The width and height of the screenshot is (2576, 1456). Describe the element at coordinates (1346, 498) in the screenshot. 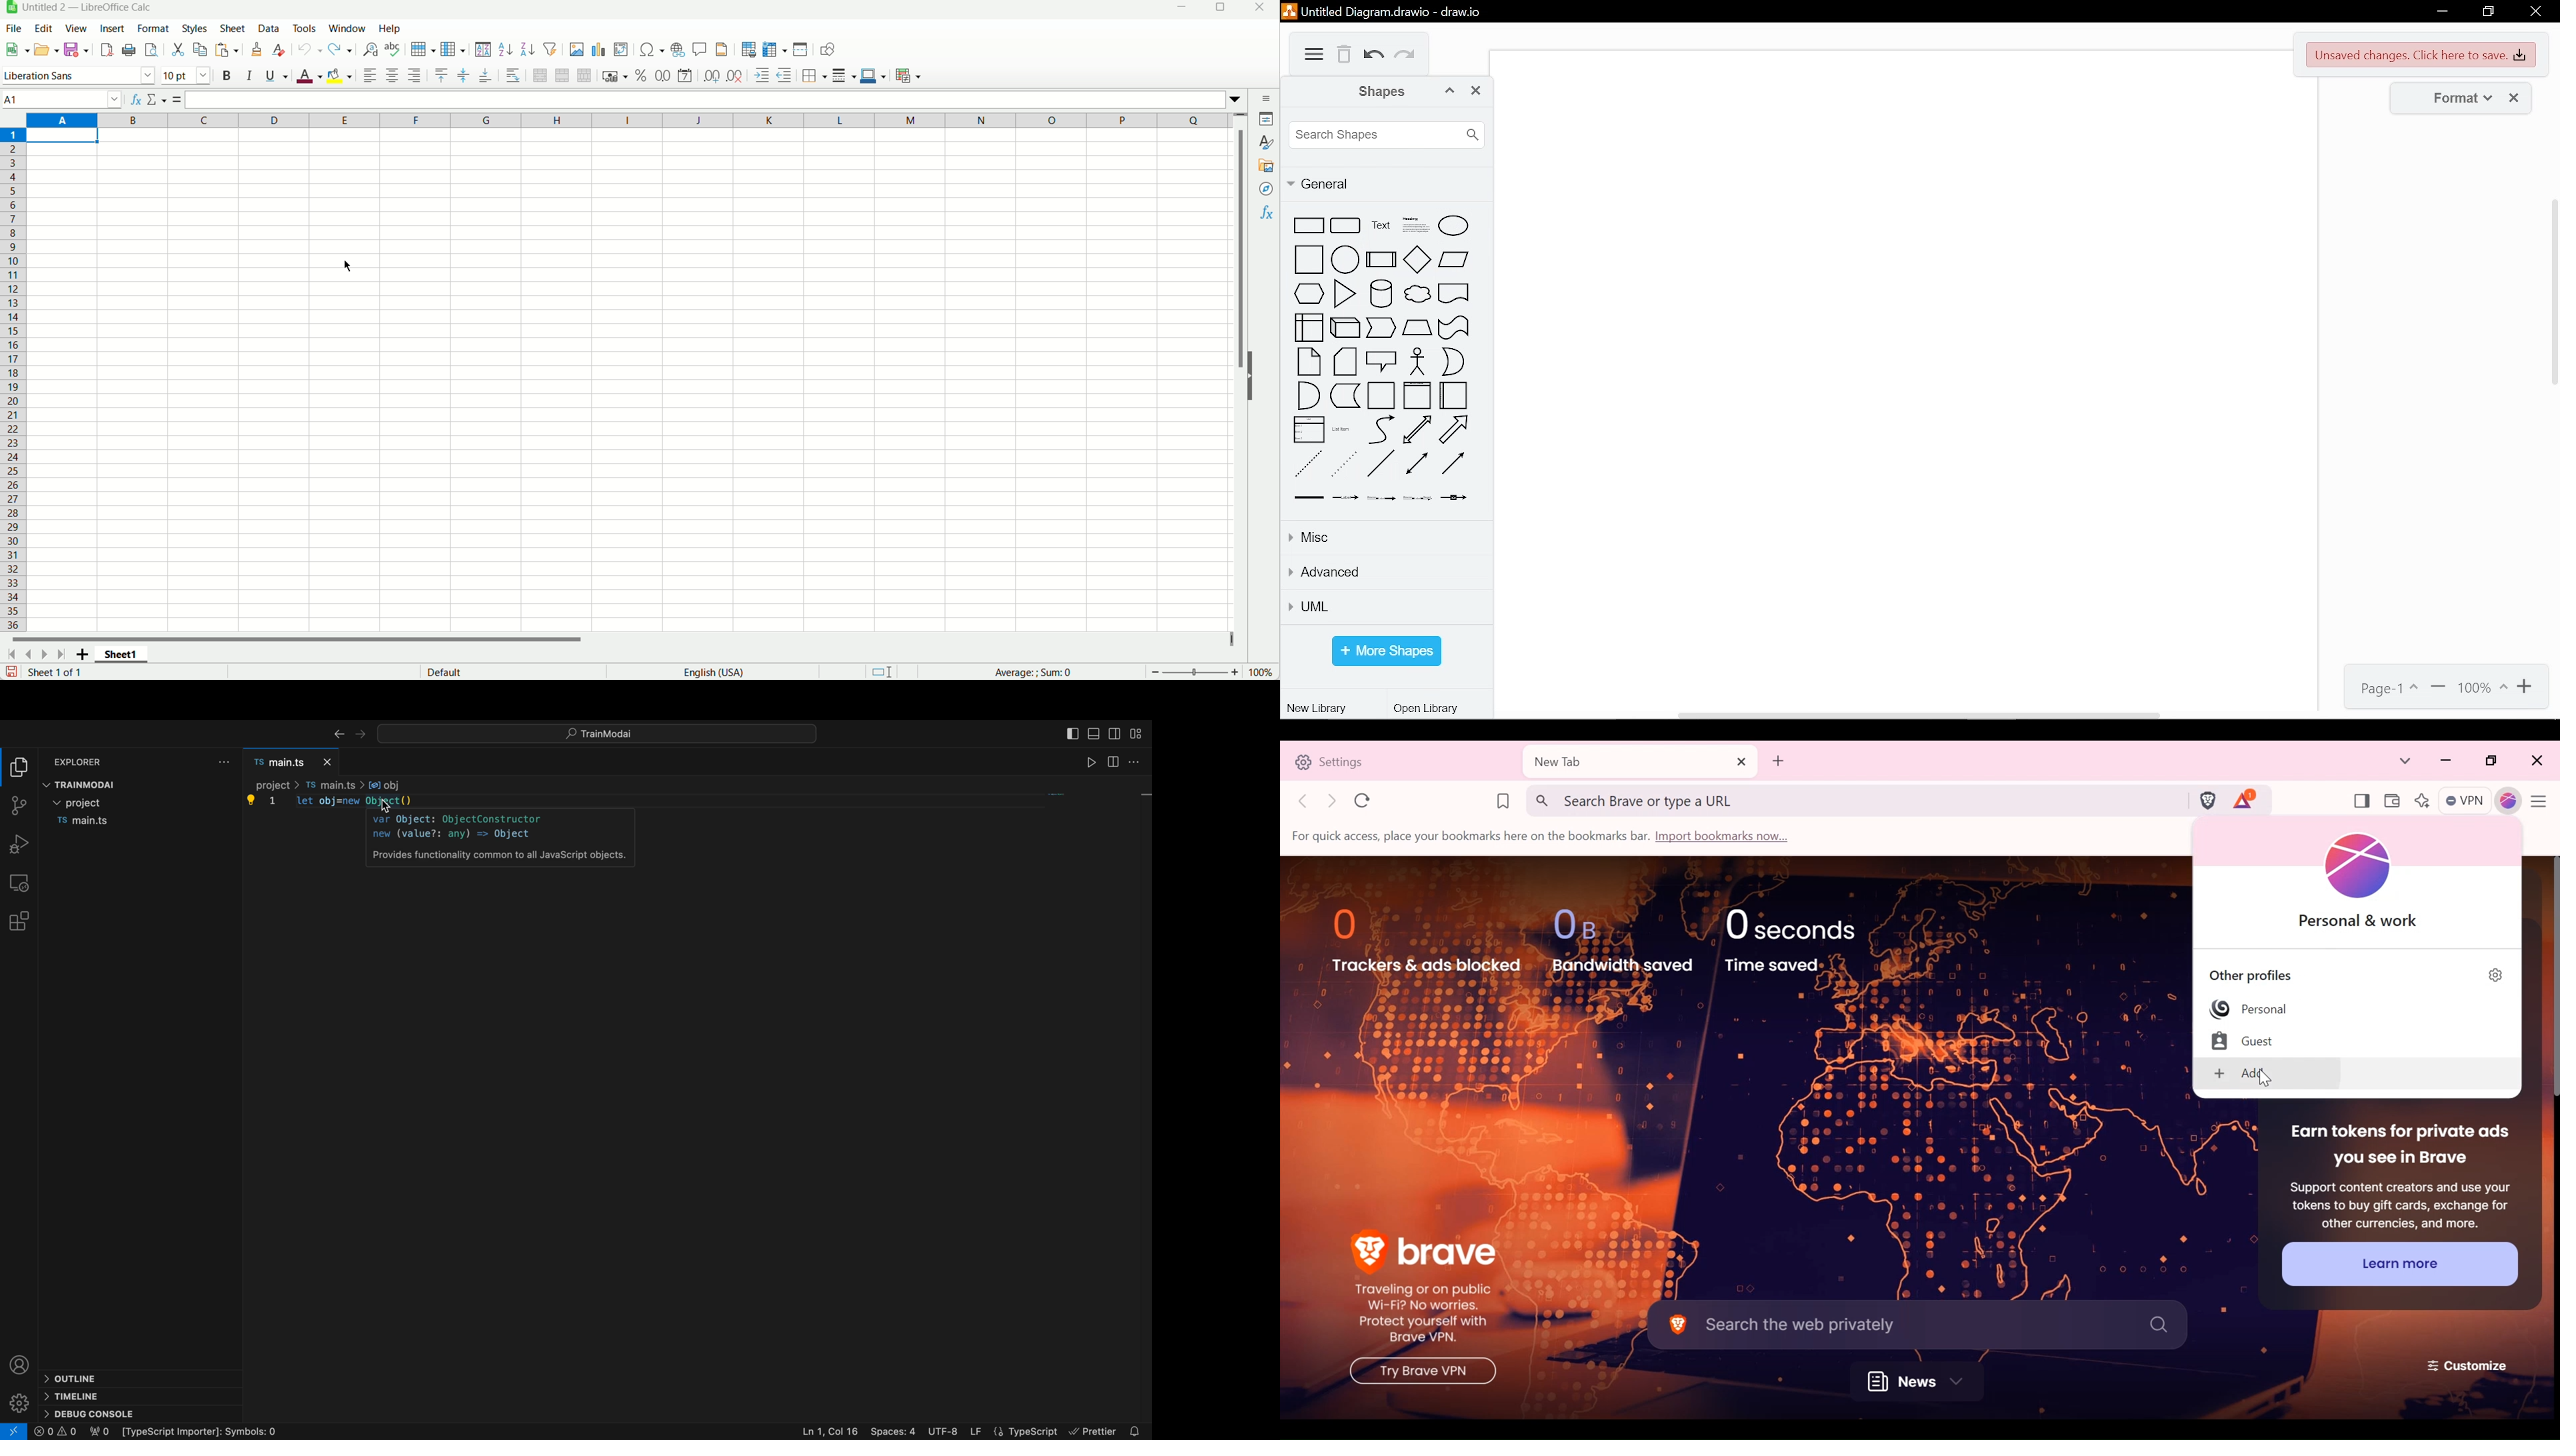

I see `connector with label` at that location.